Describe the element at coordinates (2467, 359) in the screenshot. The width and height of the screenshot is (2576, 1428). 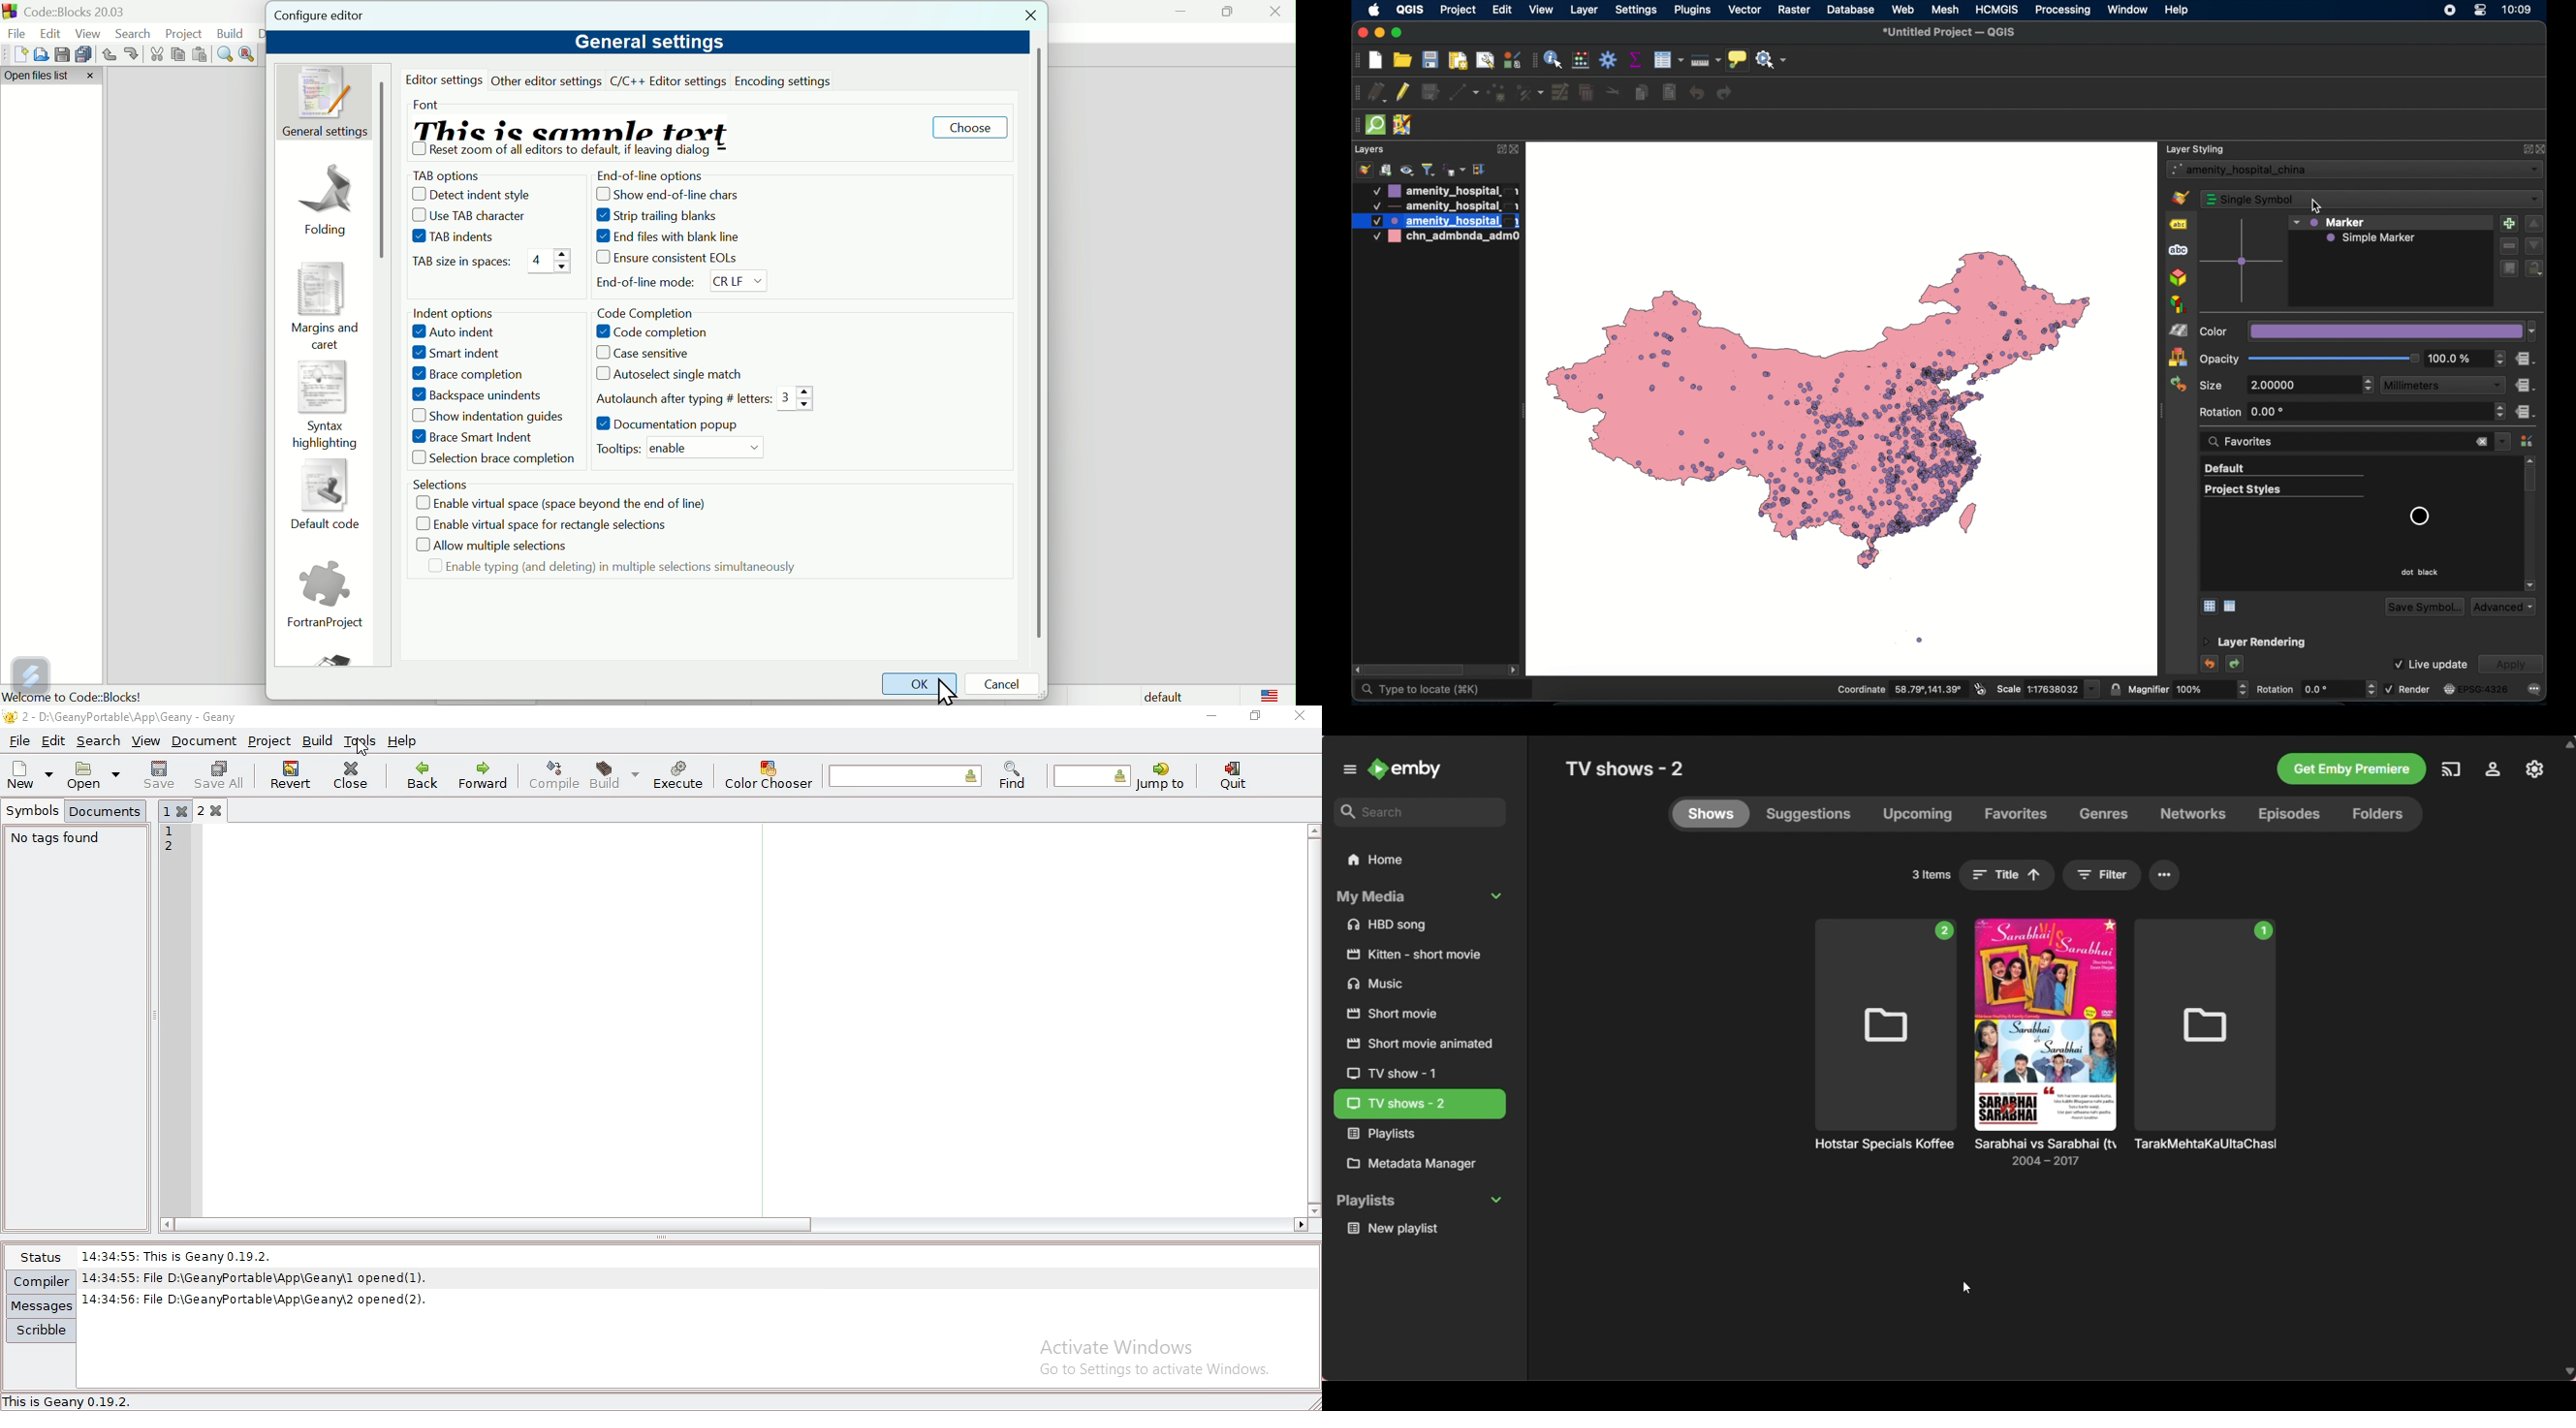
I see `opacity` at that location.